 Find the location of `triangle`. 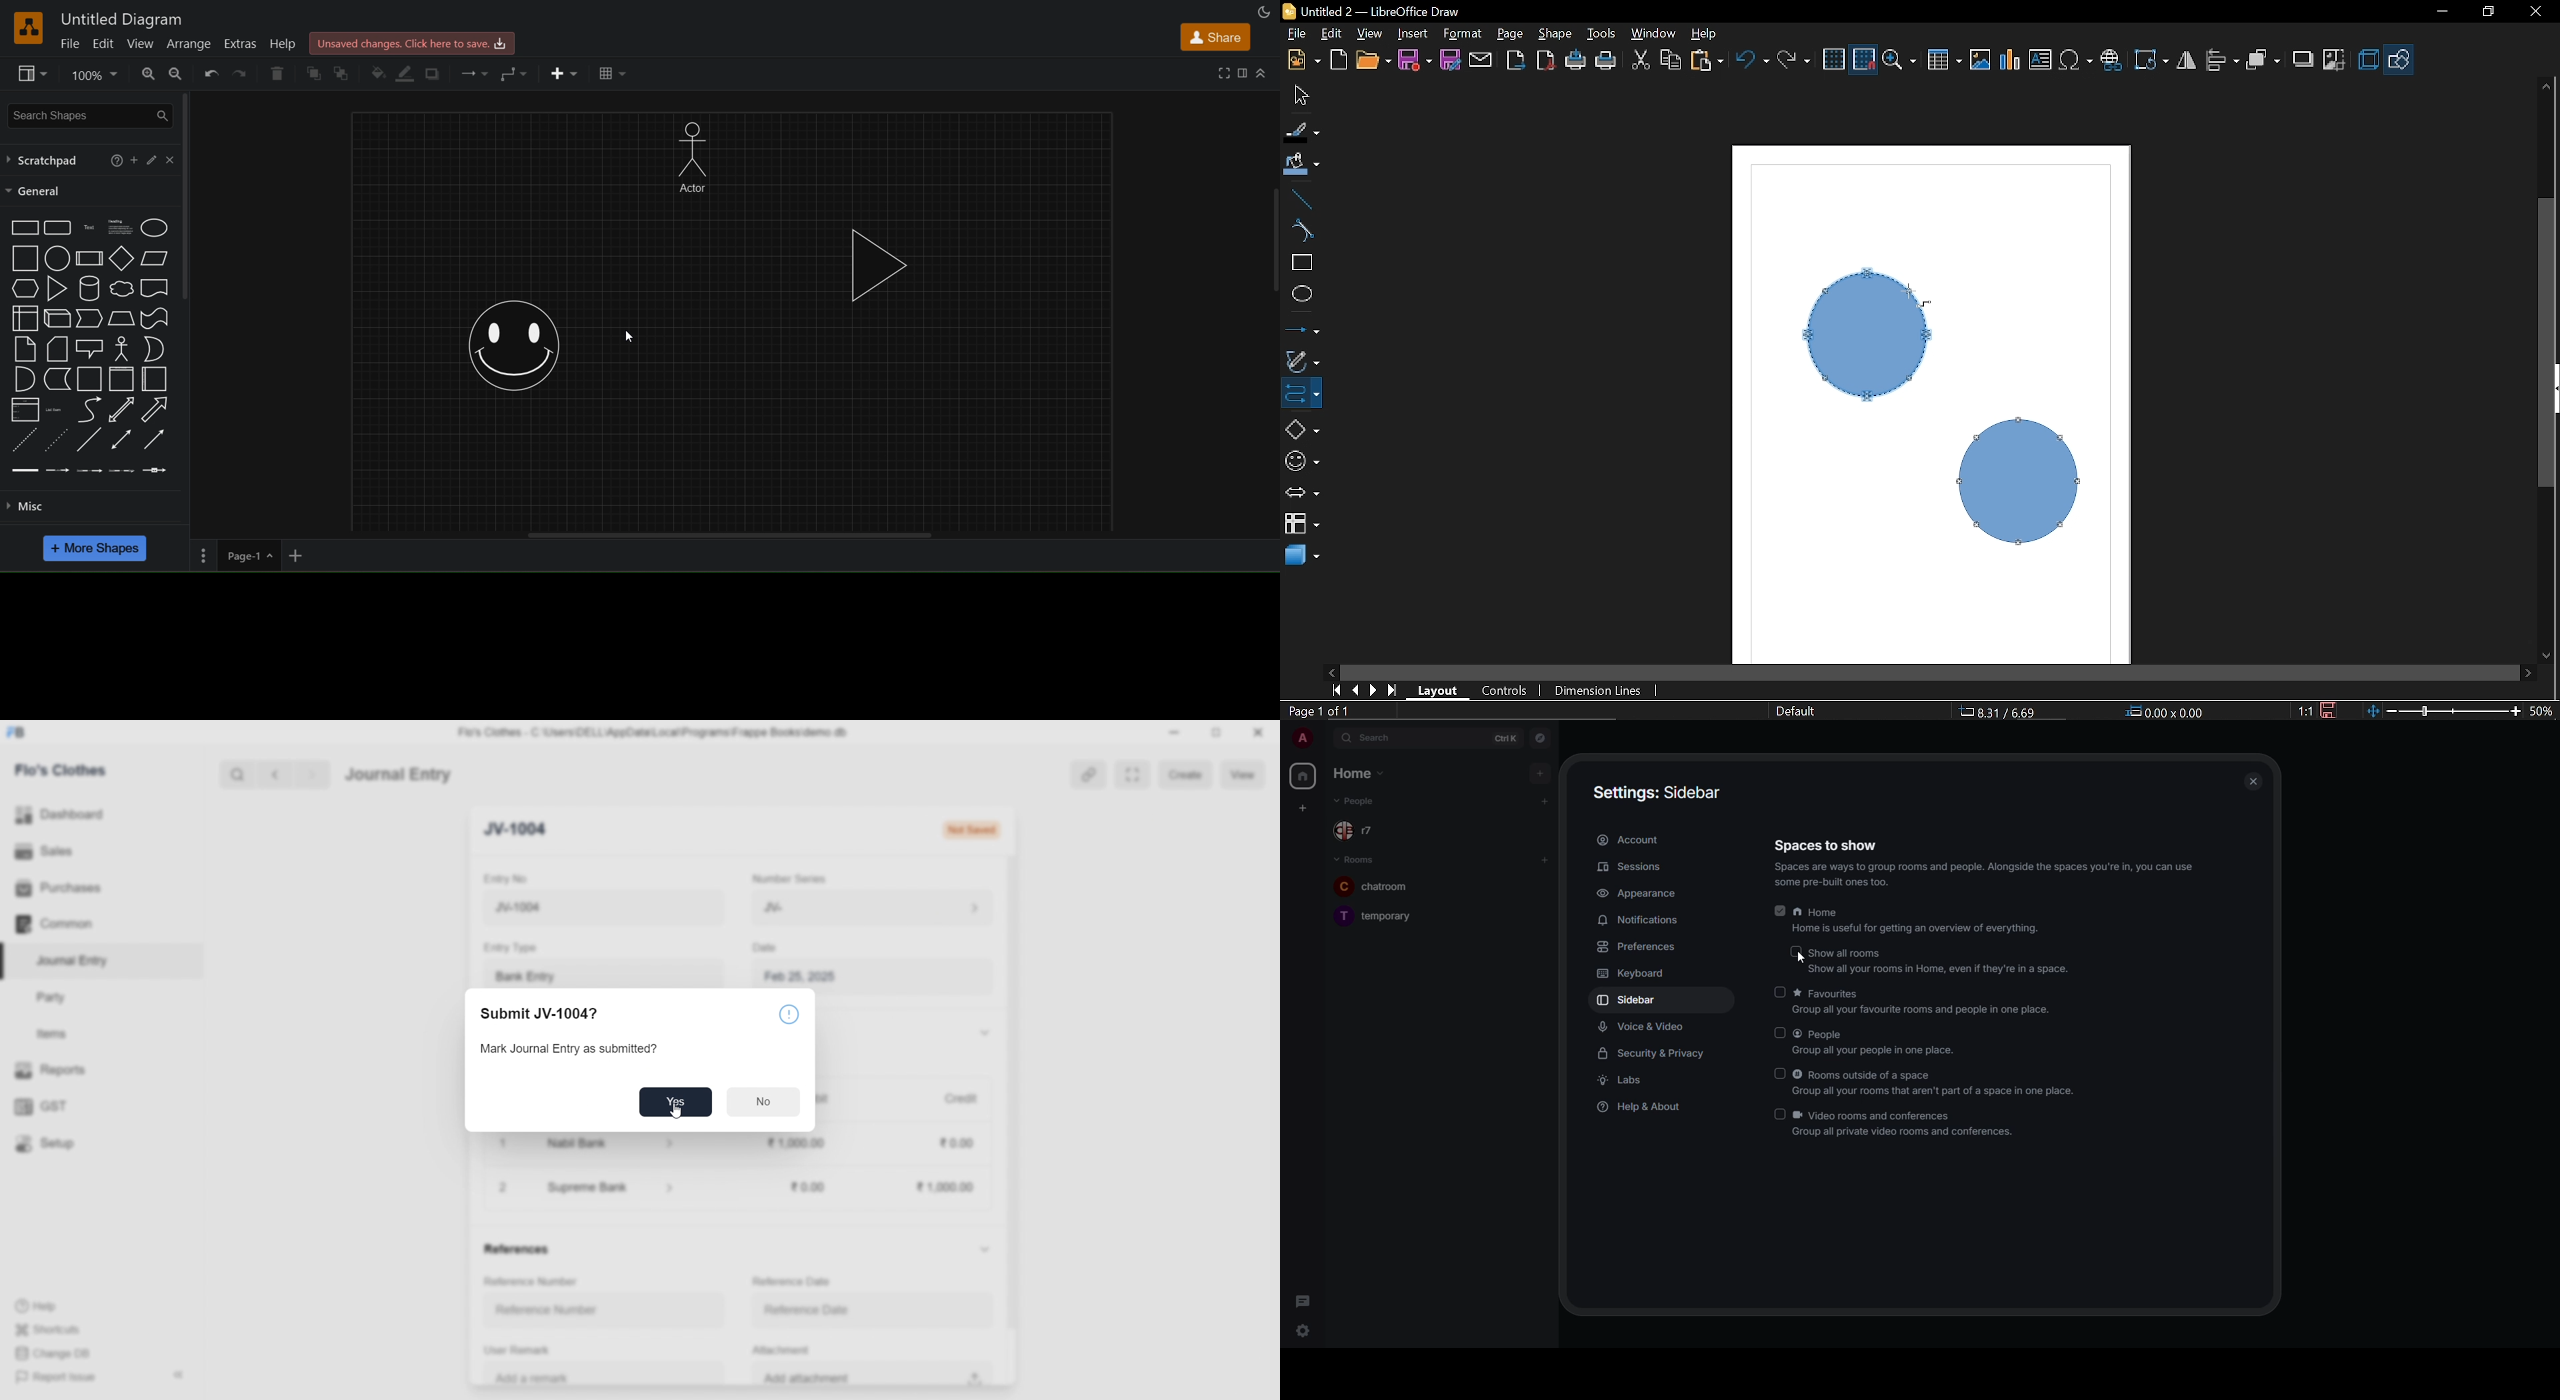

triangle is located at coordinates (55, 288).